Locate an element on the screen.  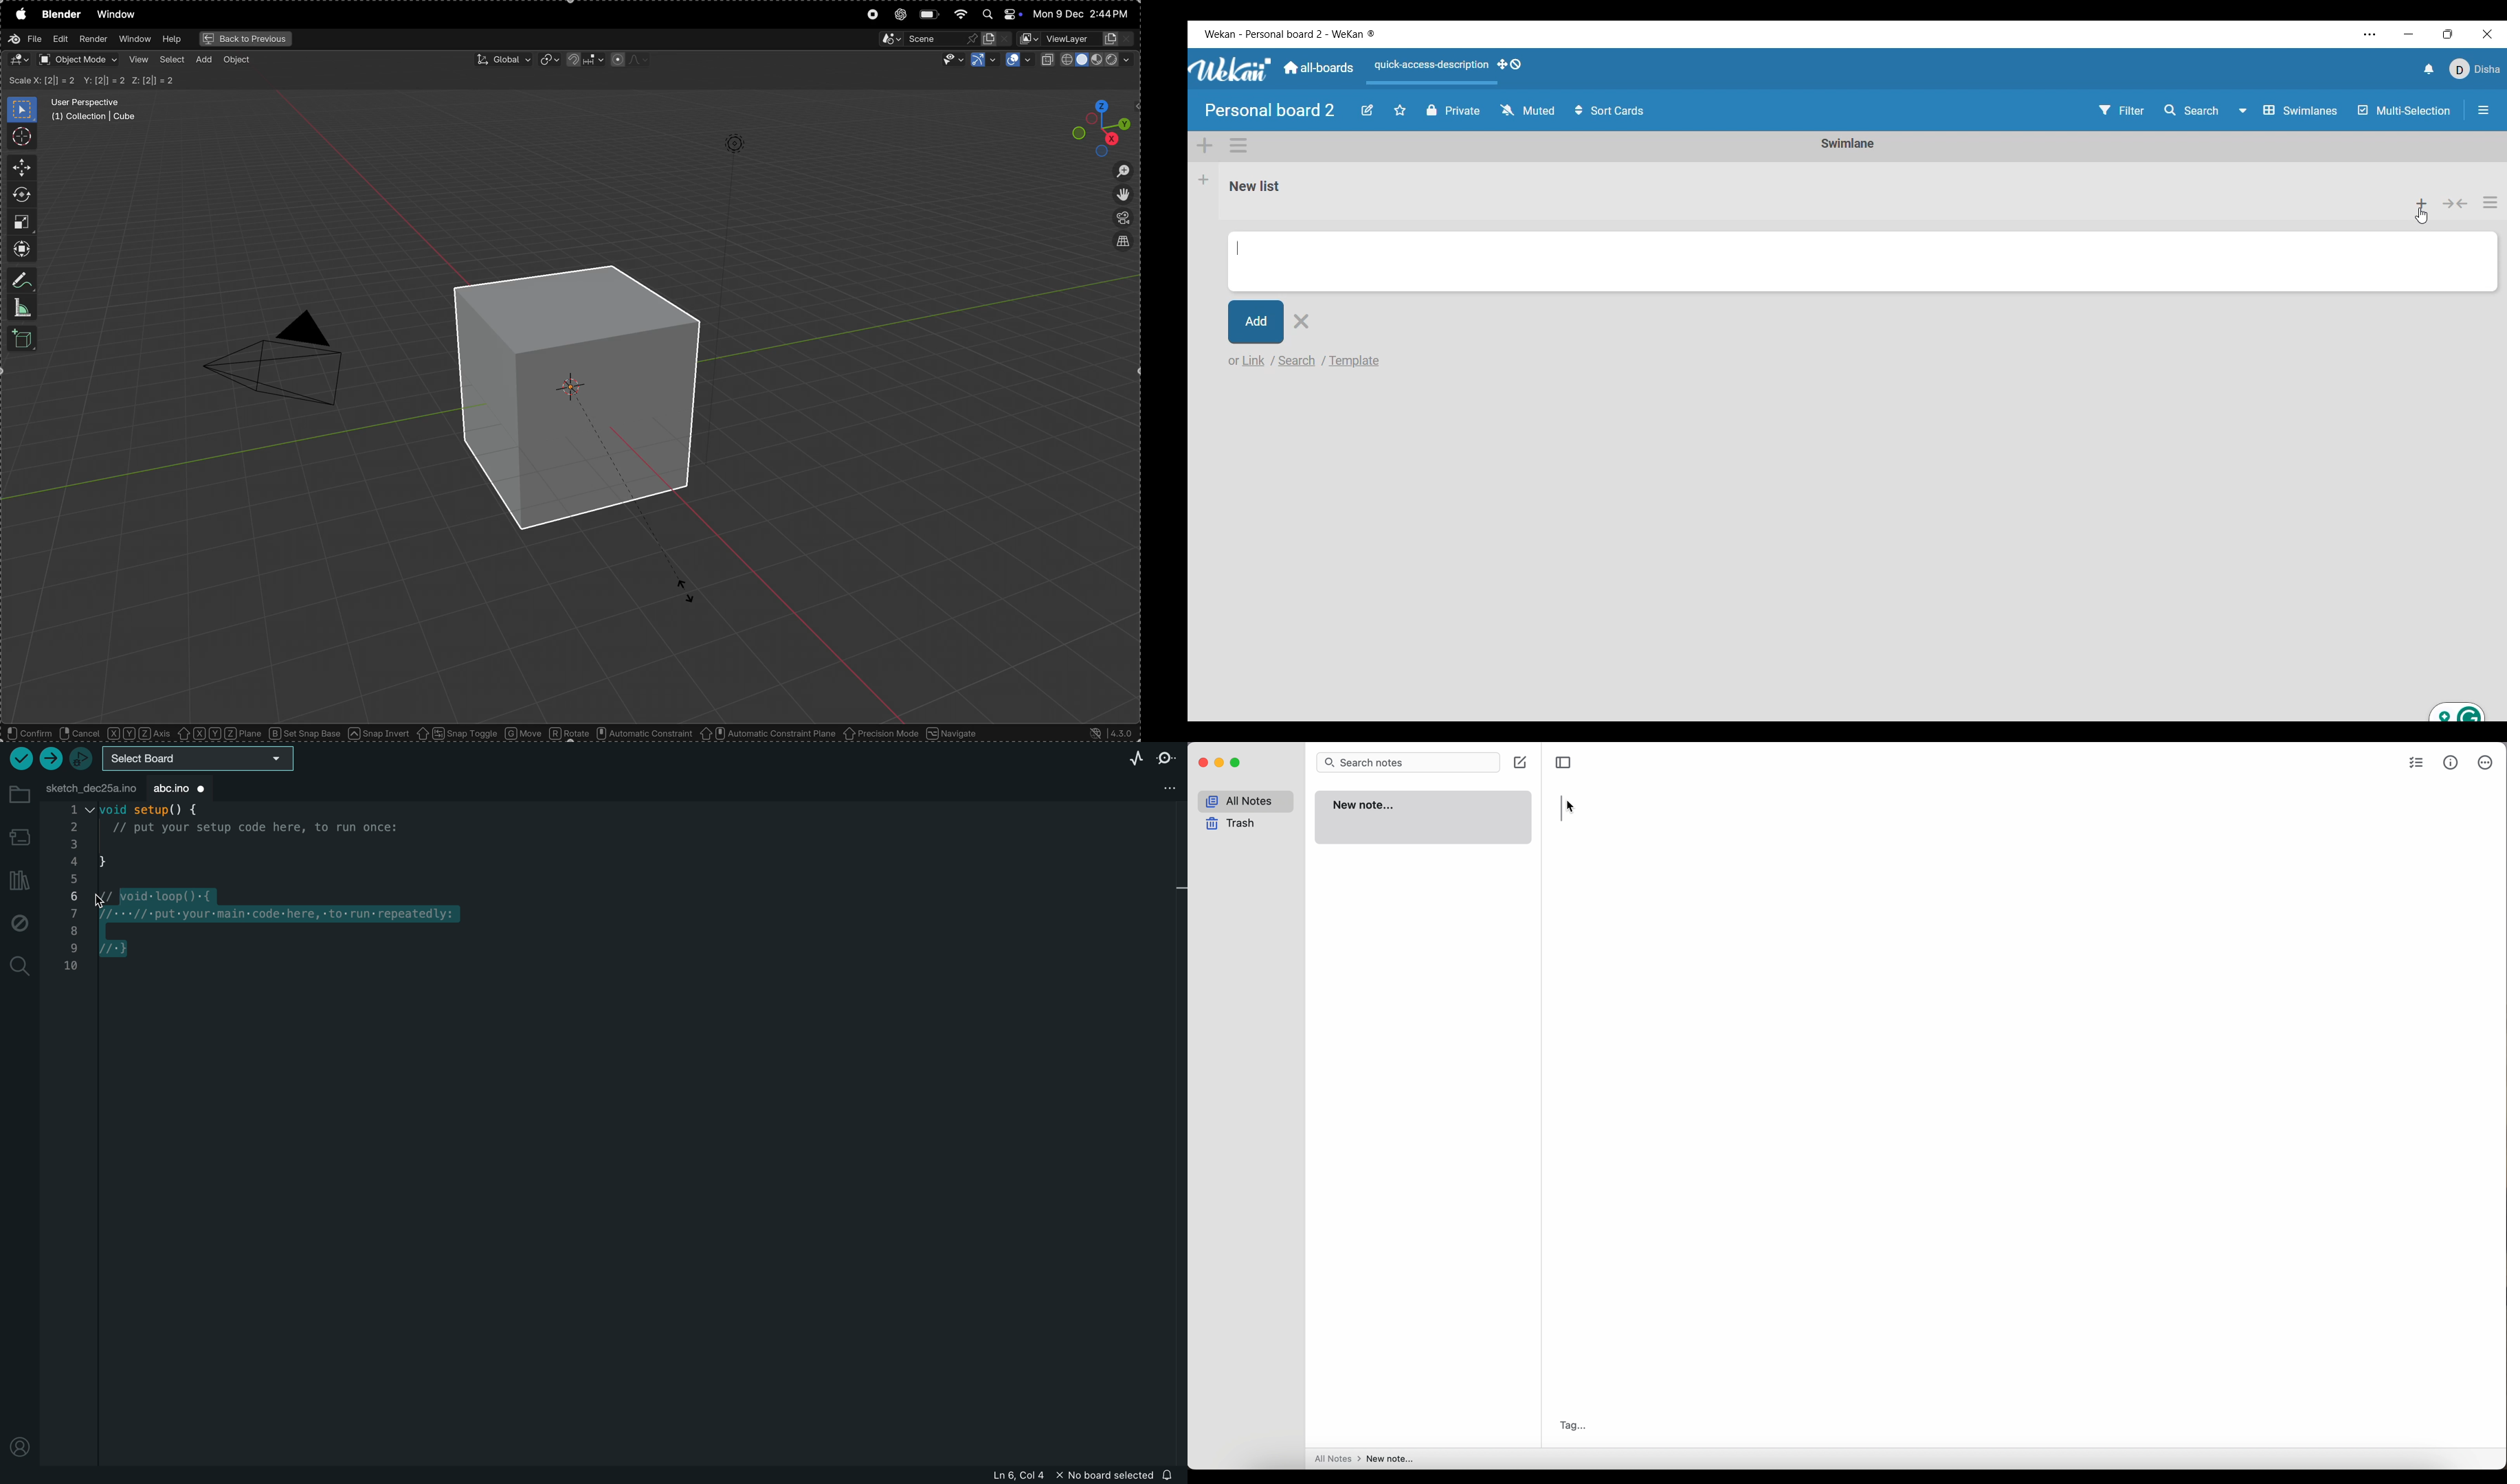
Current list is located at coordinates (1801, 192).